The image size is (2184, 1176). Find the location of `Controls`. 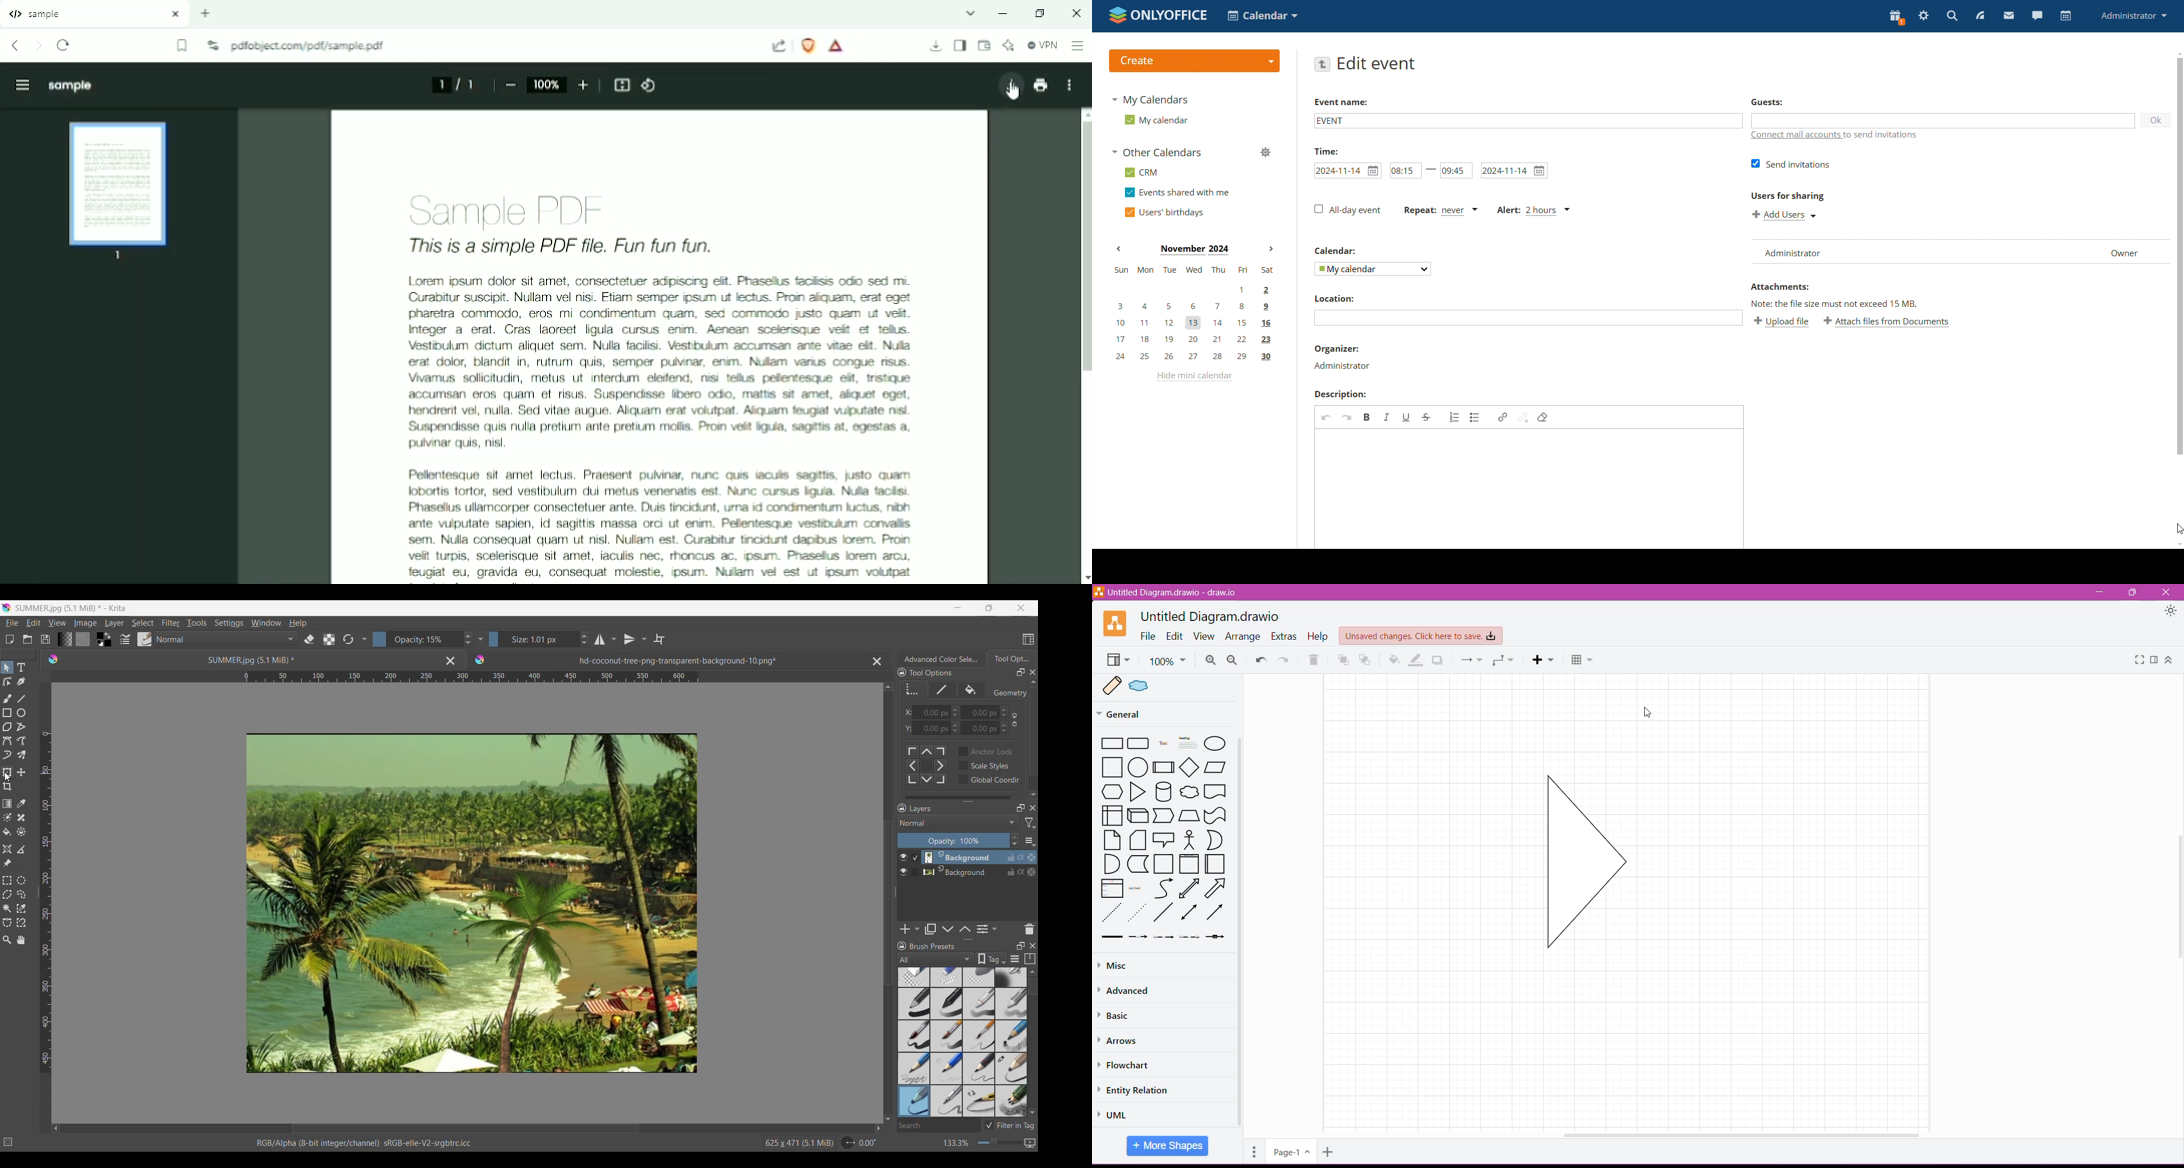

Controls is located at coordinates (926, 765).